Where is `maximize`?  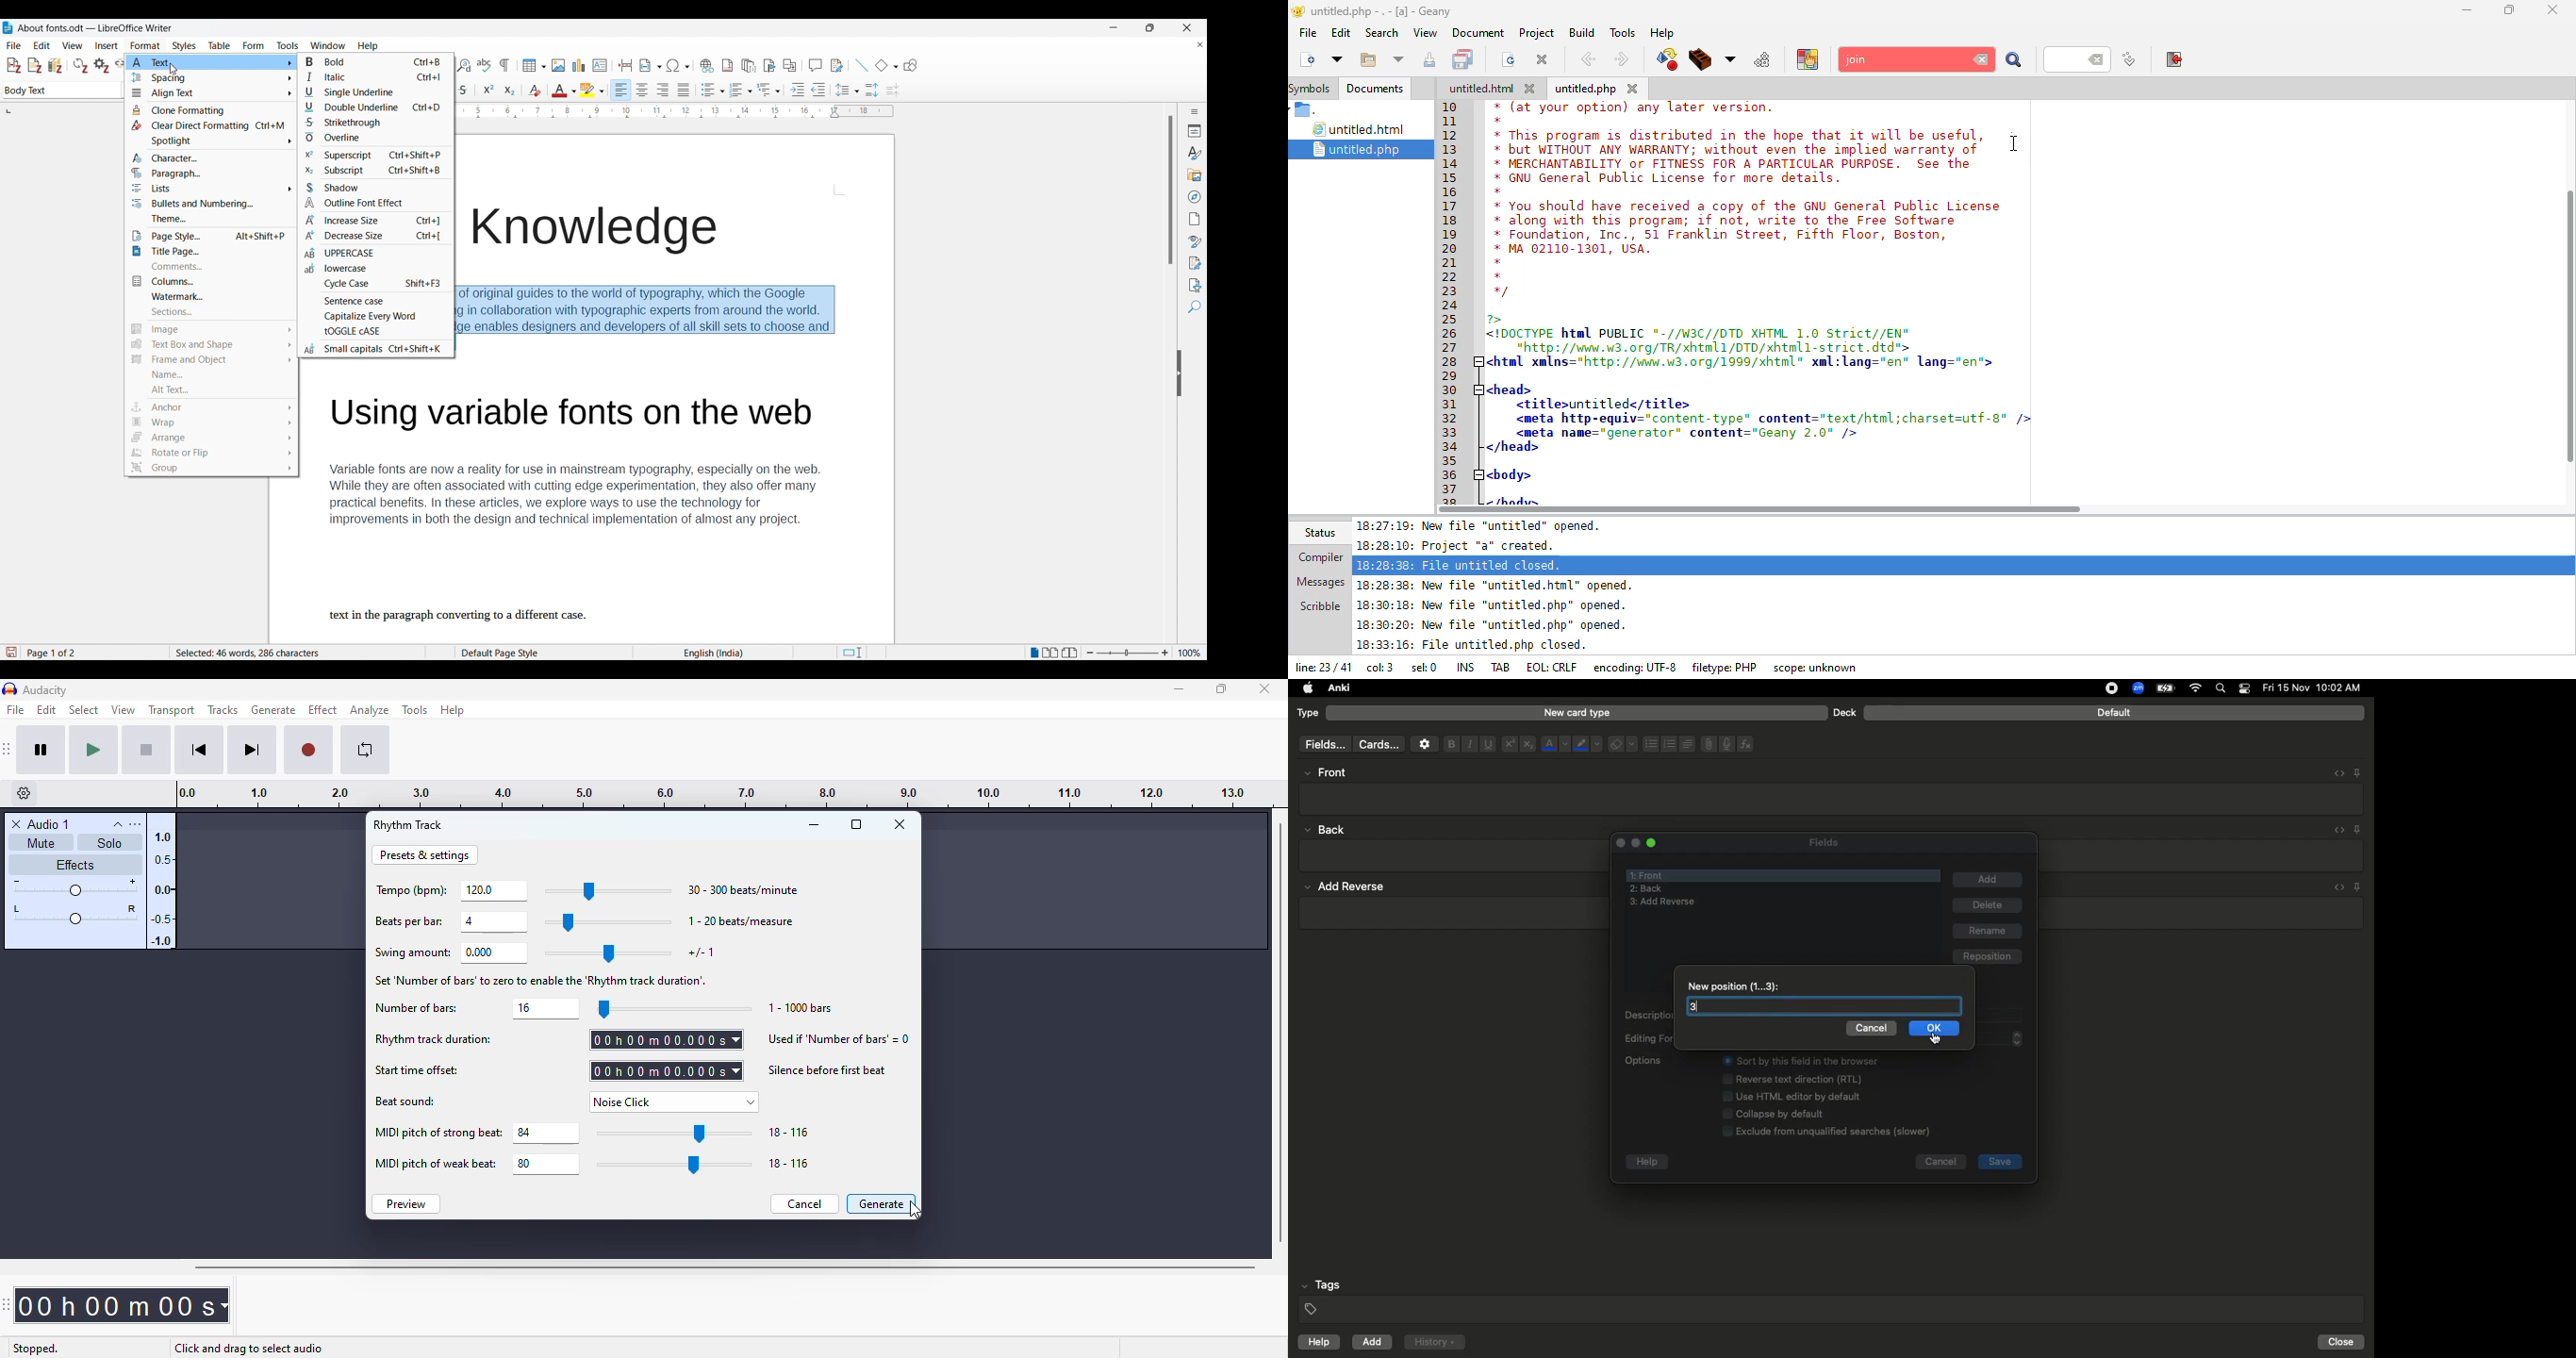
maximize is located at coordinates (1221, 688).